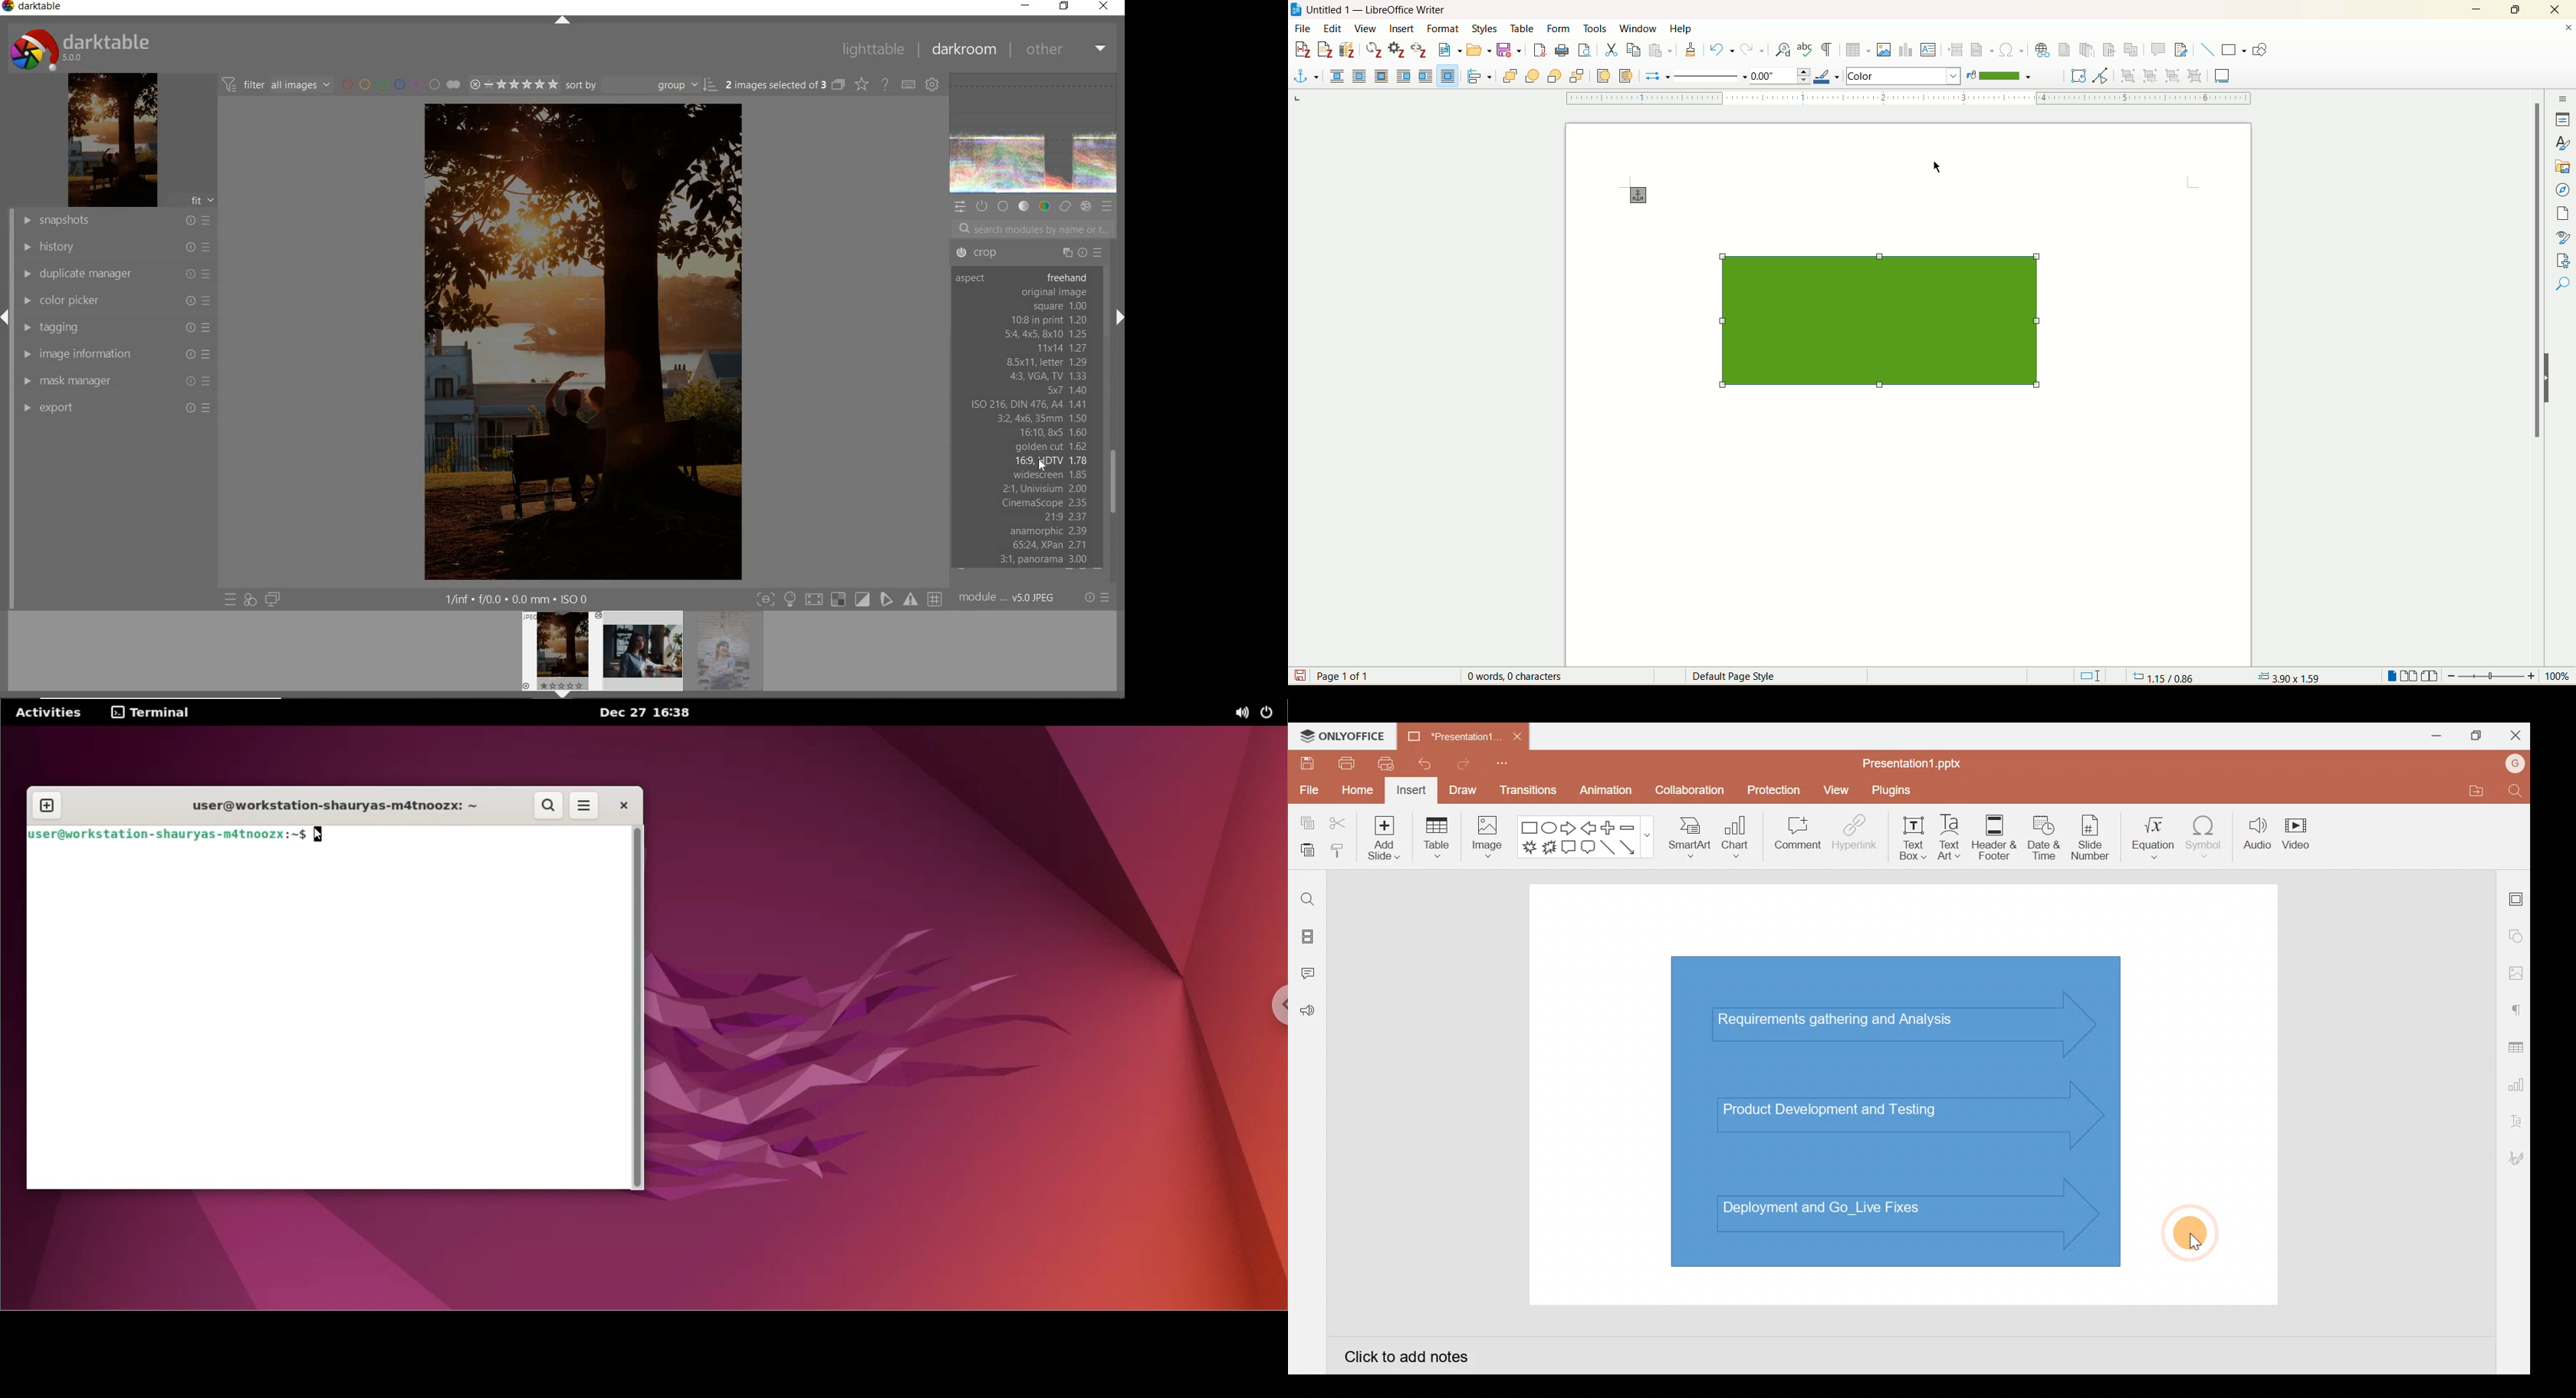  Describe the element at coordinates (1930, 50) in the screenshot. I see `insert textbox` at that location.